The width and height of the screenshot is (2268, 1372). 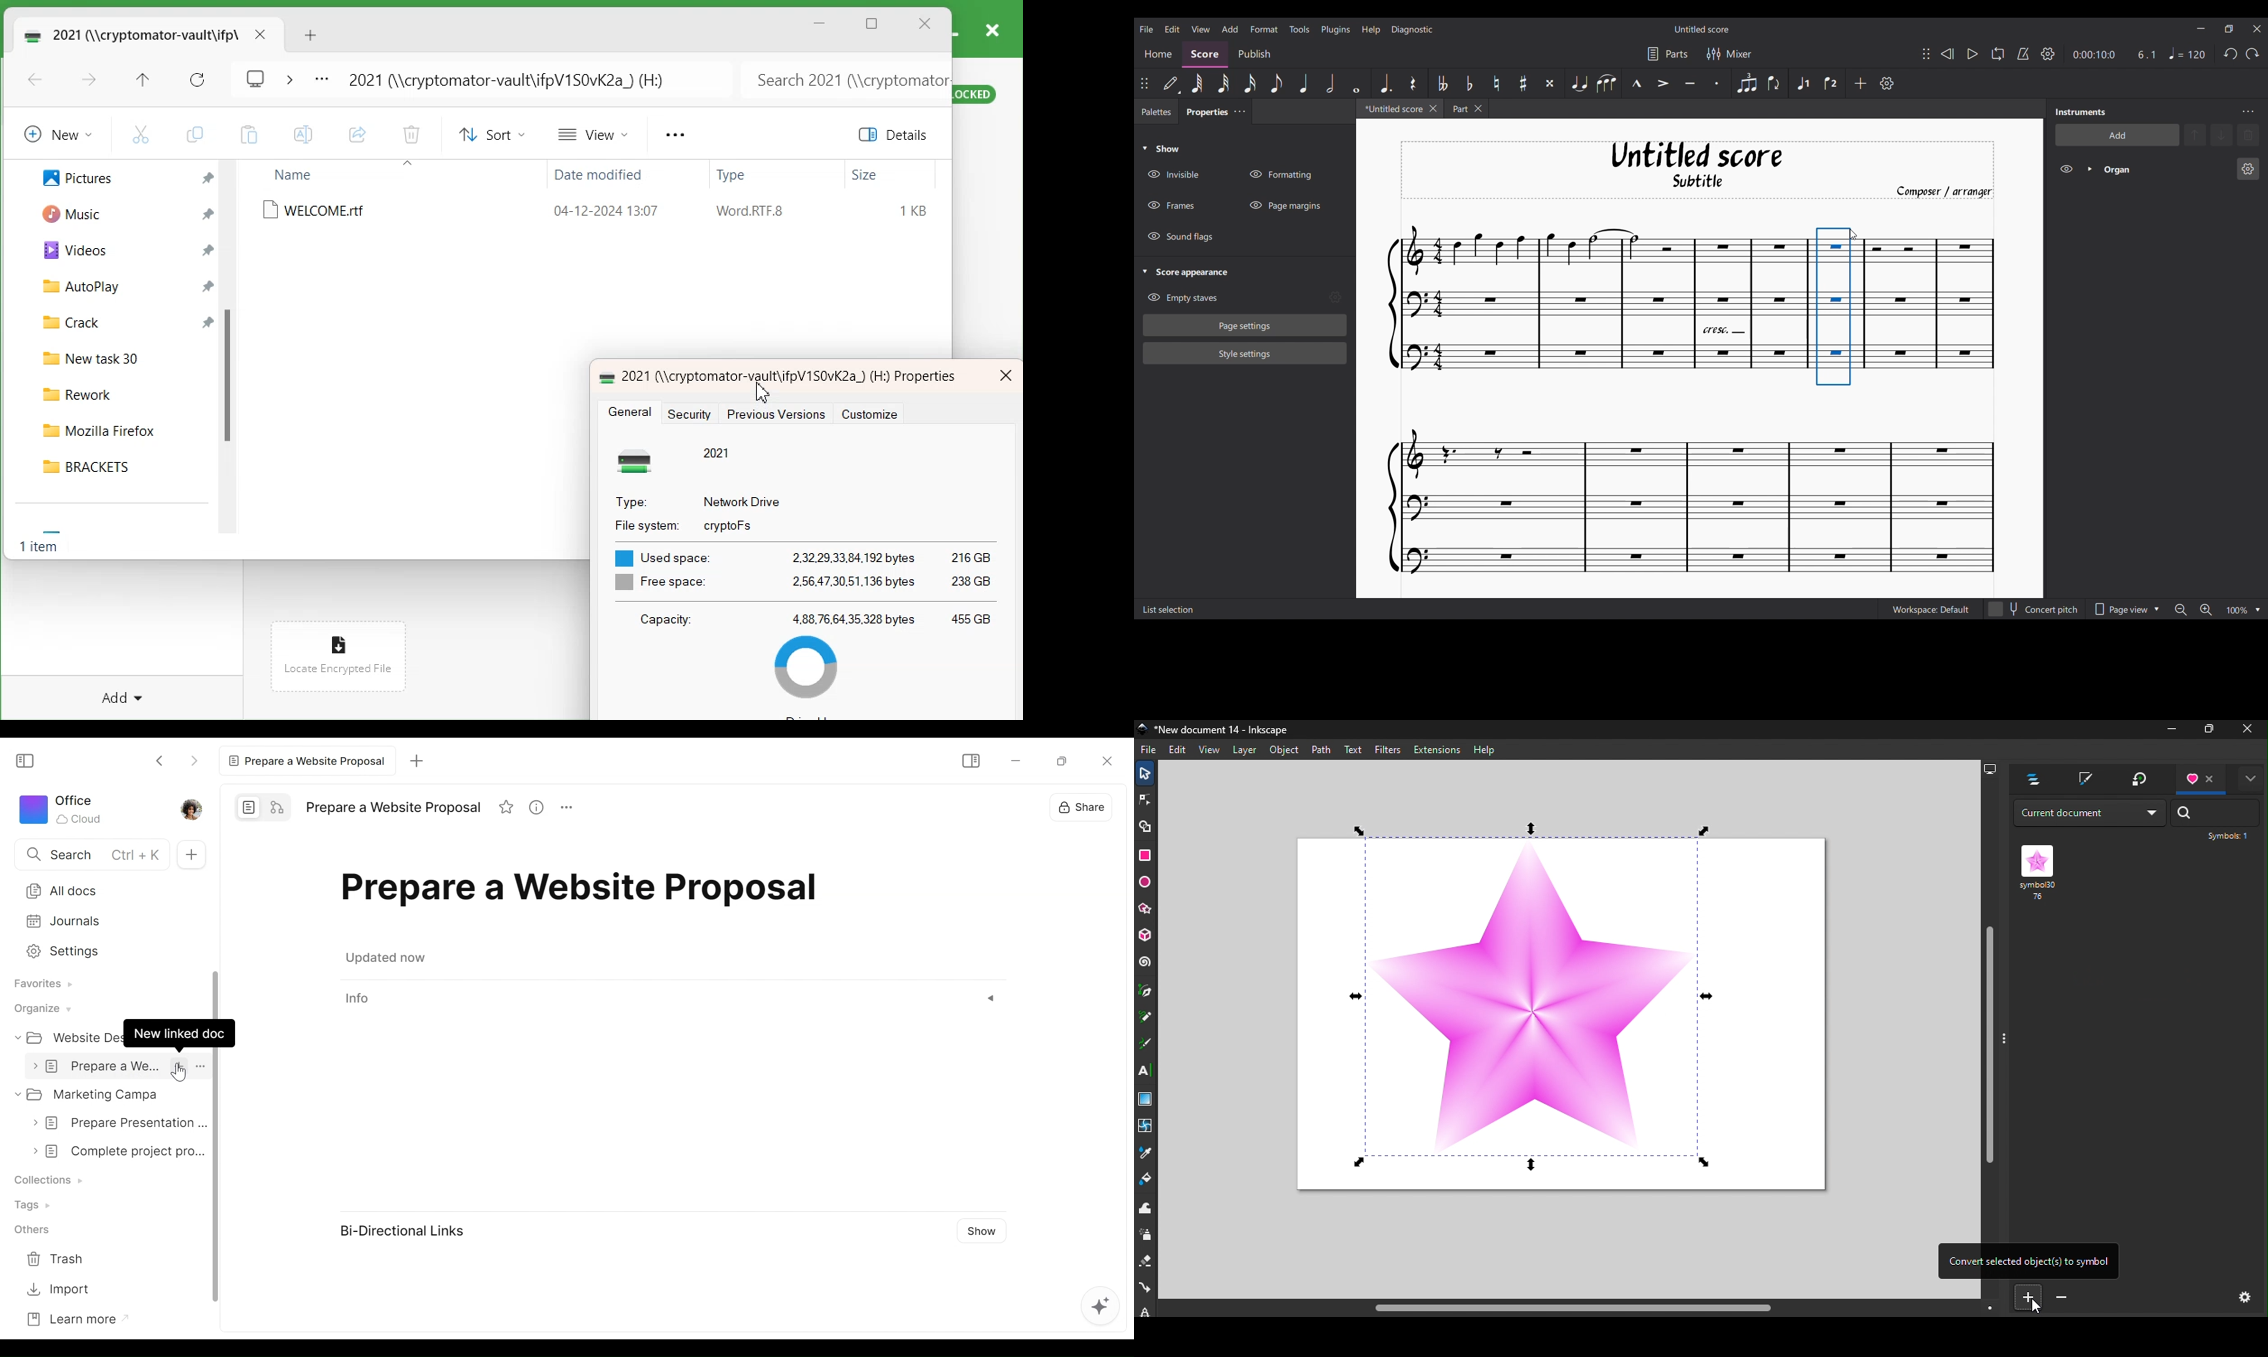 What do you see at coordinates (118, 1067) in the screenshot?
I see `Document` at bounding box center [118, 1067].